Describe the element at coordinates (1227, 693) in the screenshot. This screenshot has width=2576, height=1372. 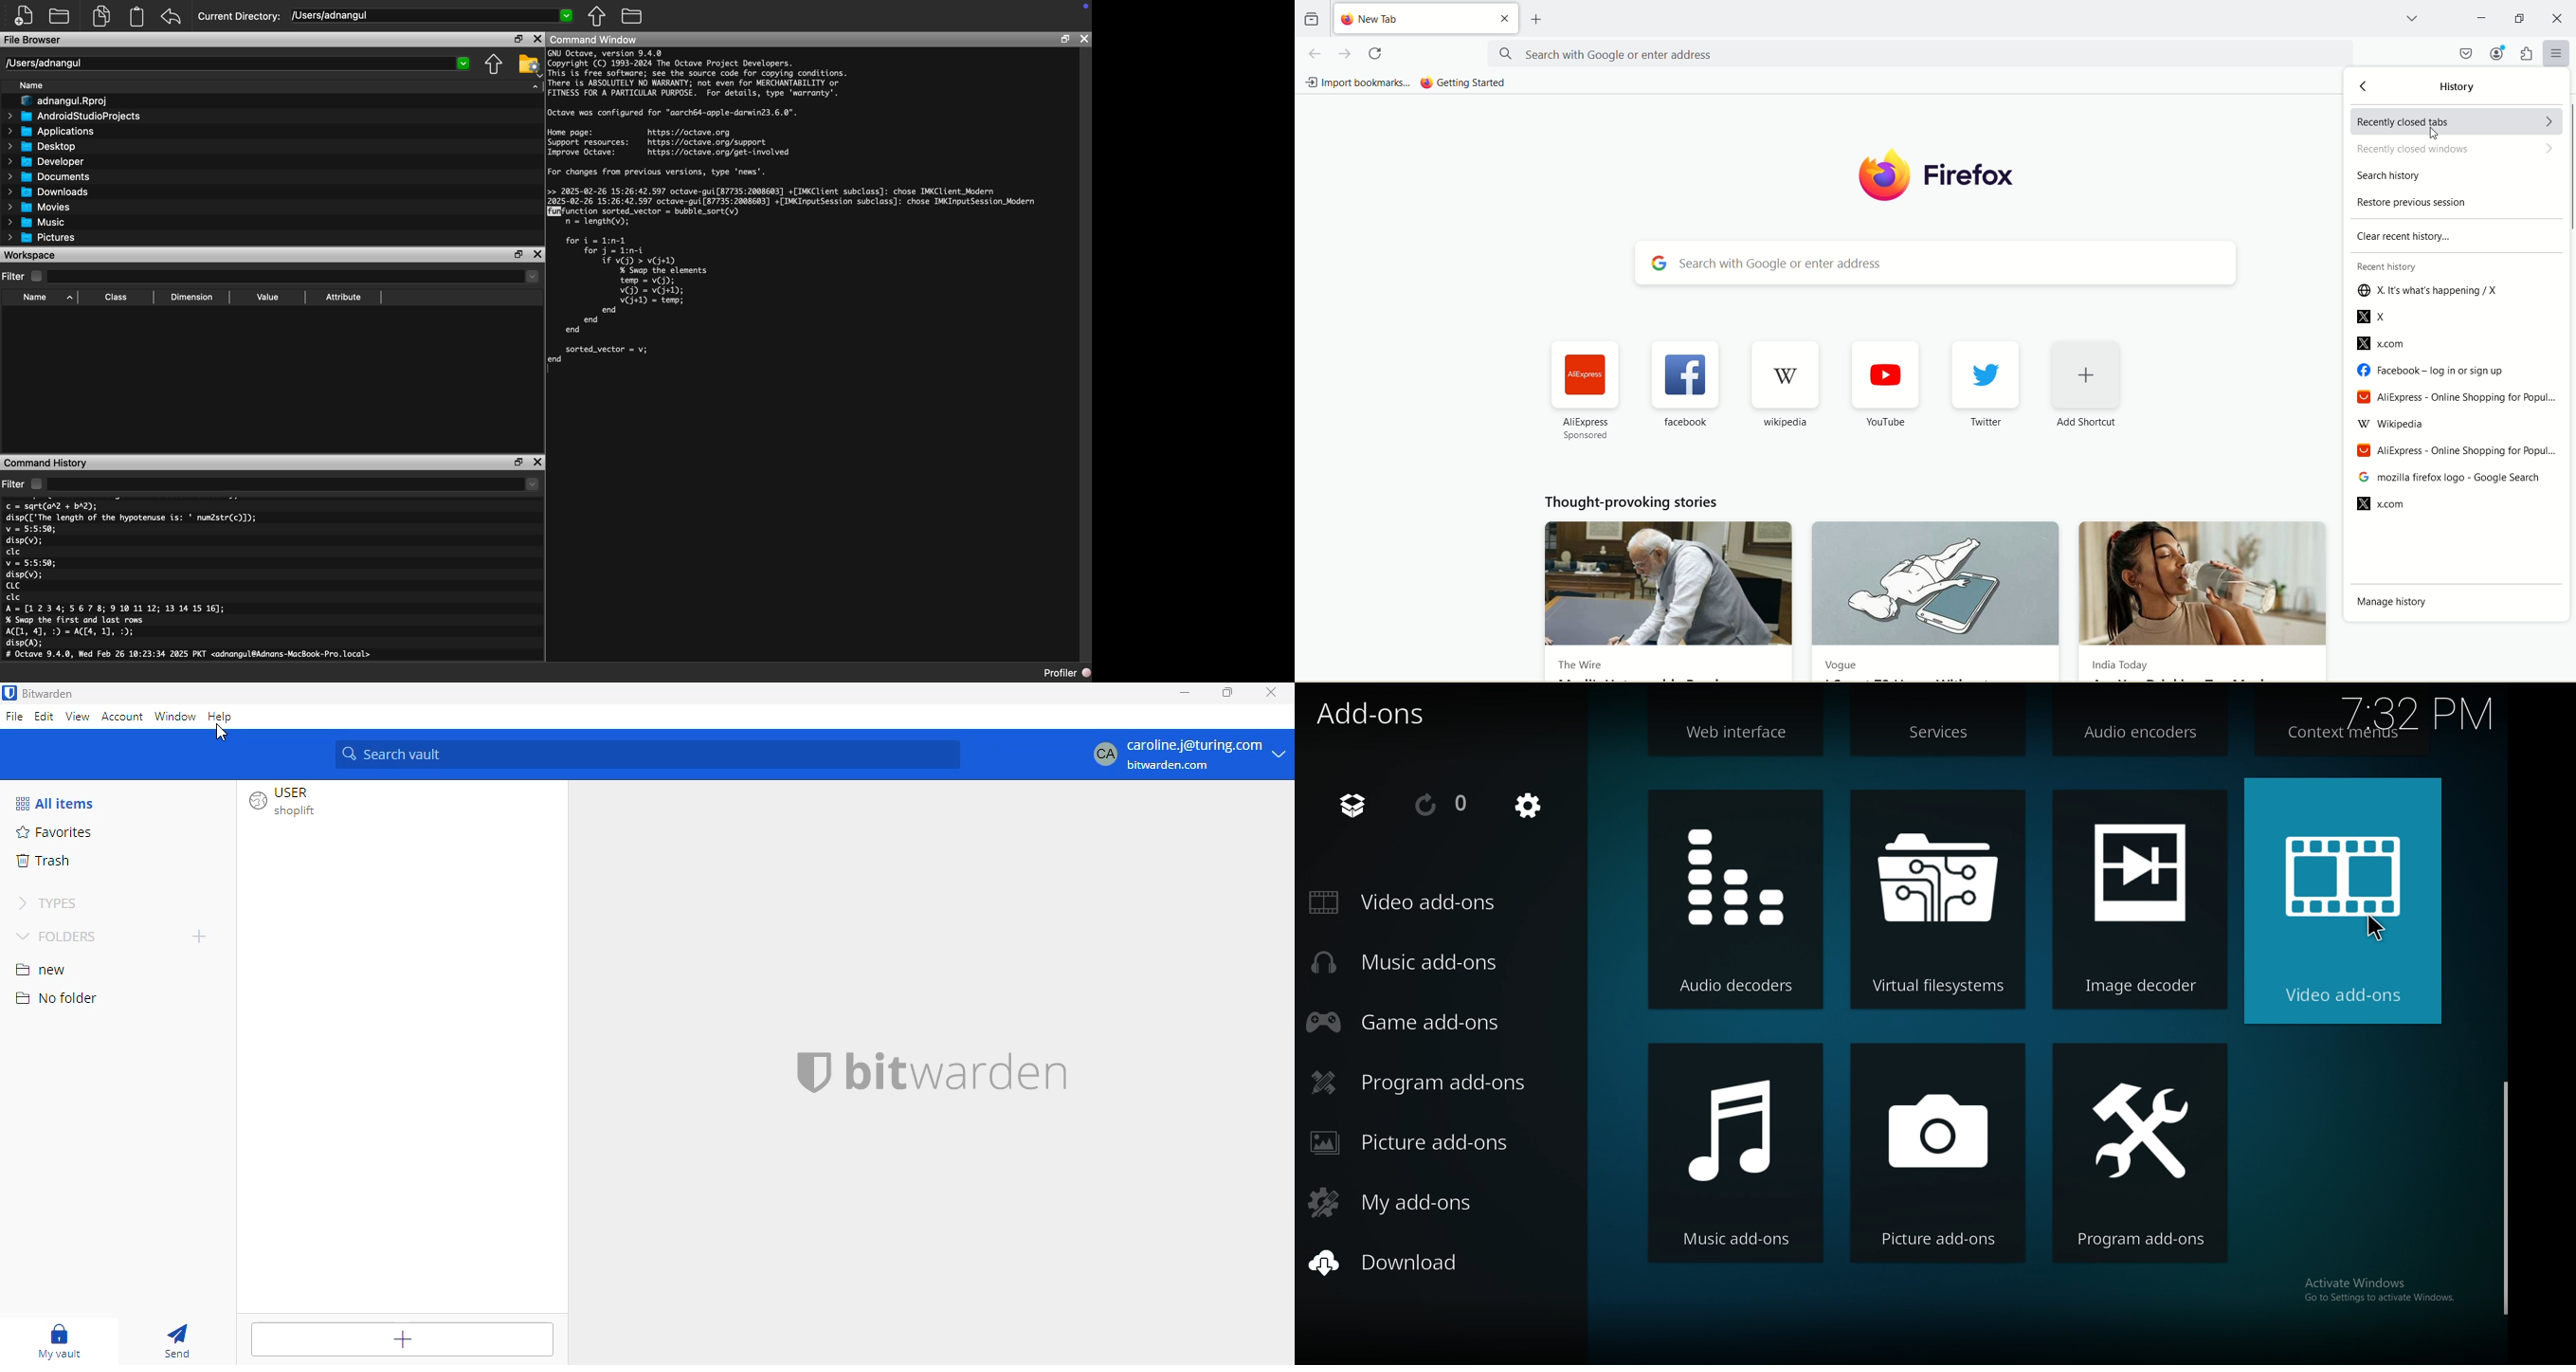
I see `Restore` at that location.